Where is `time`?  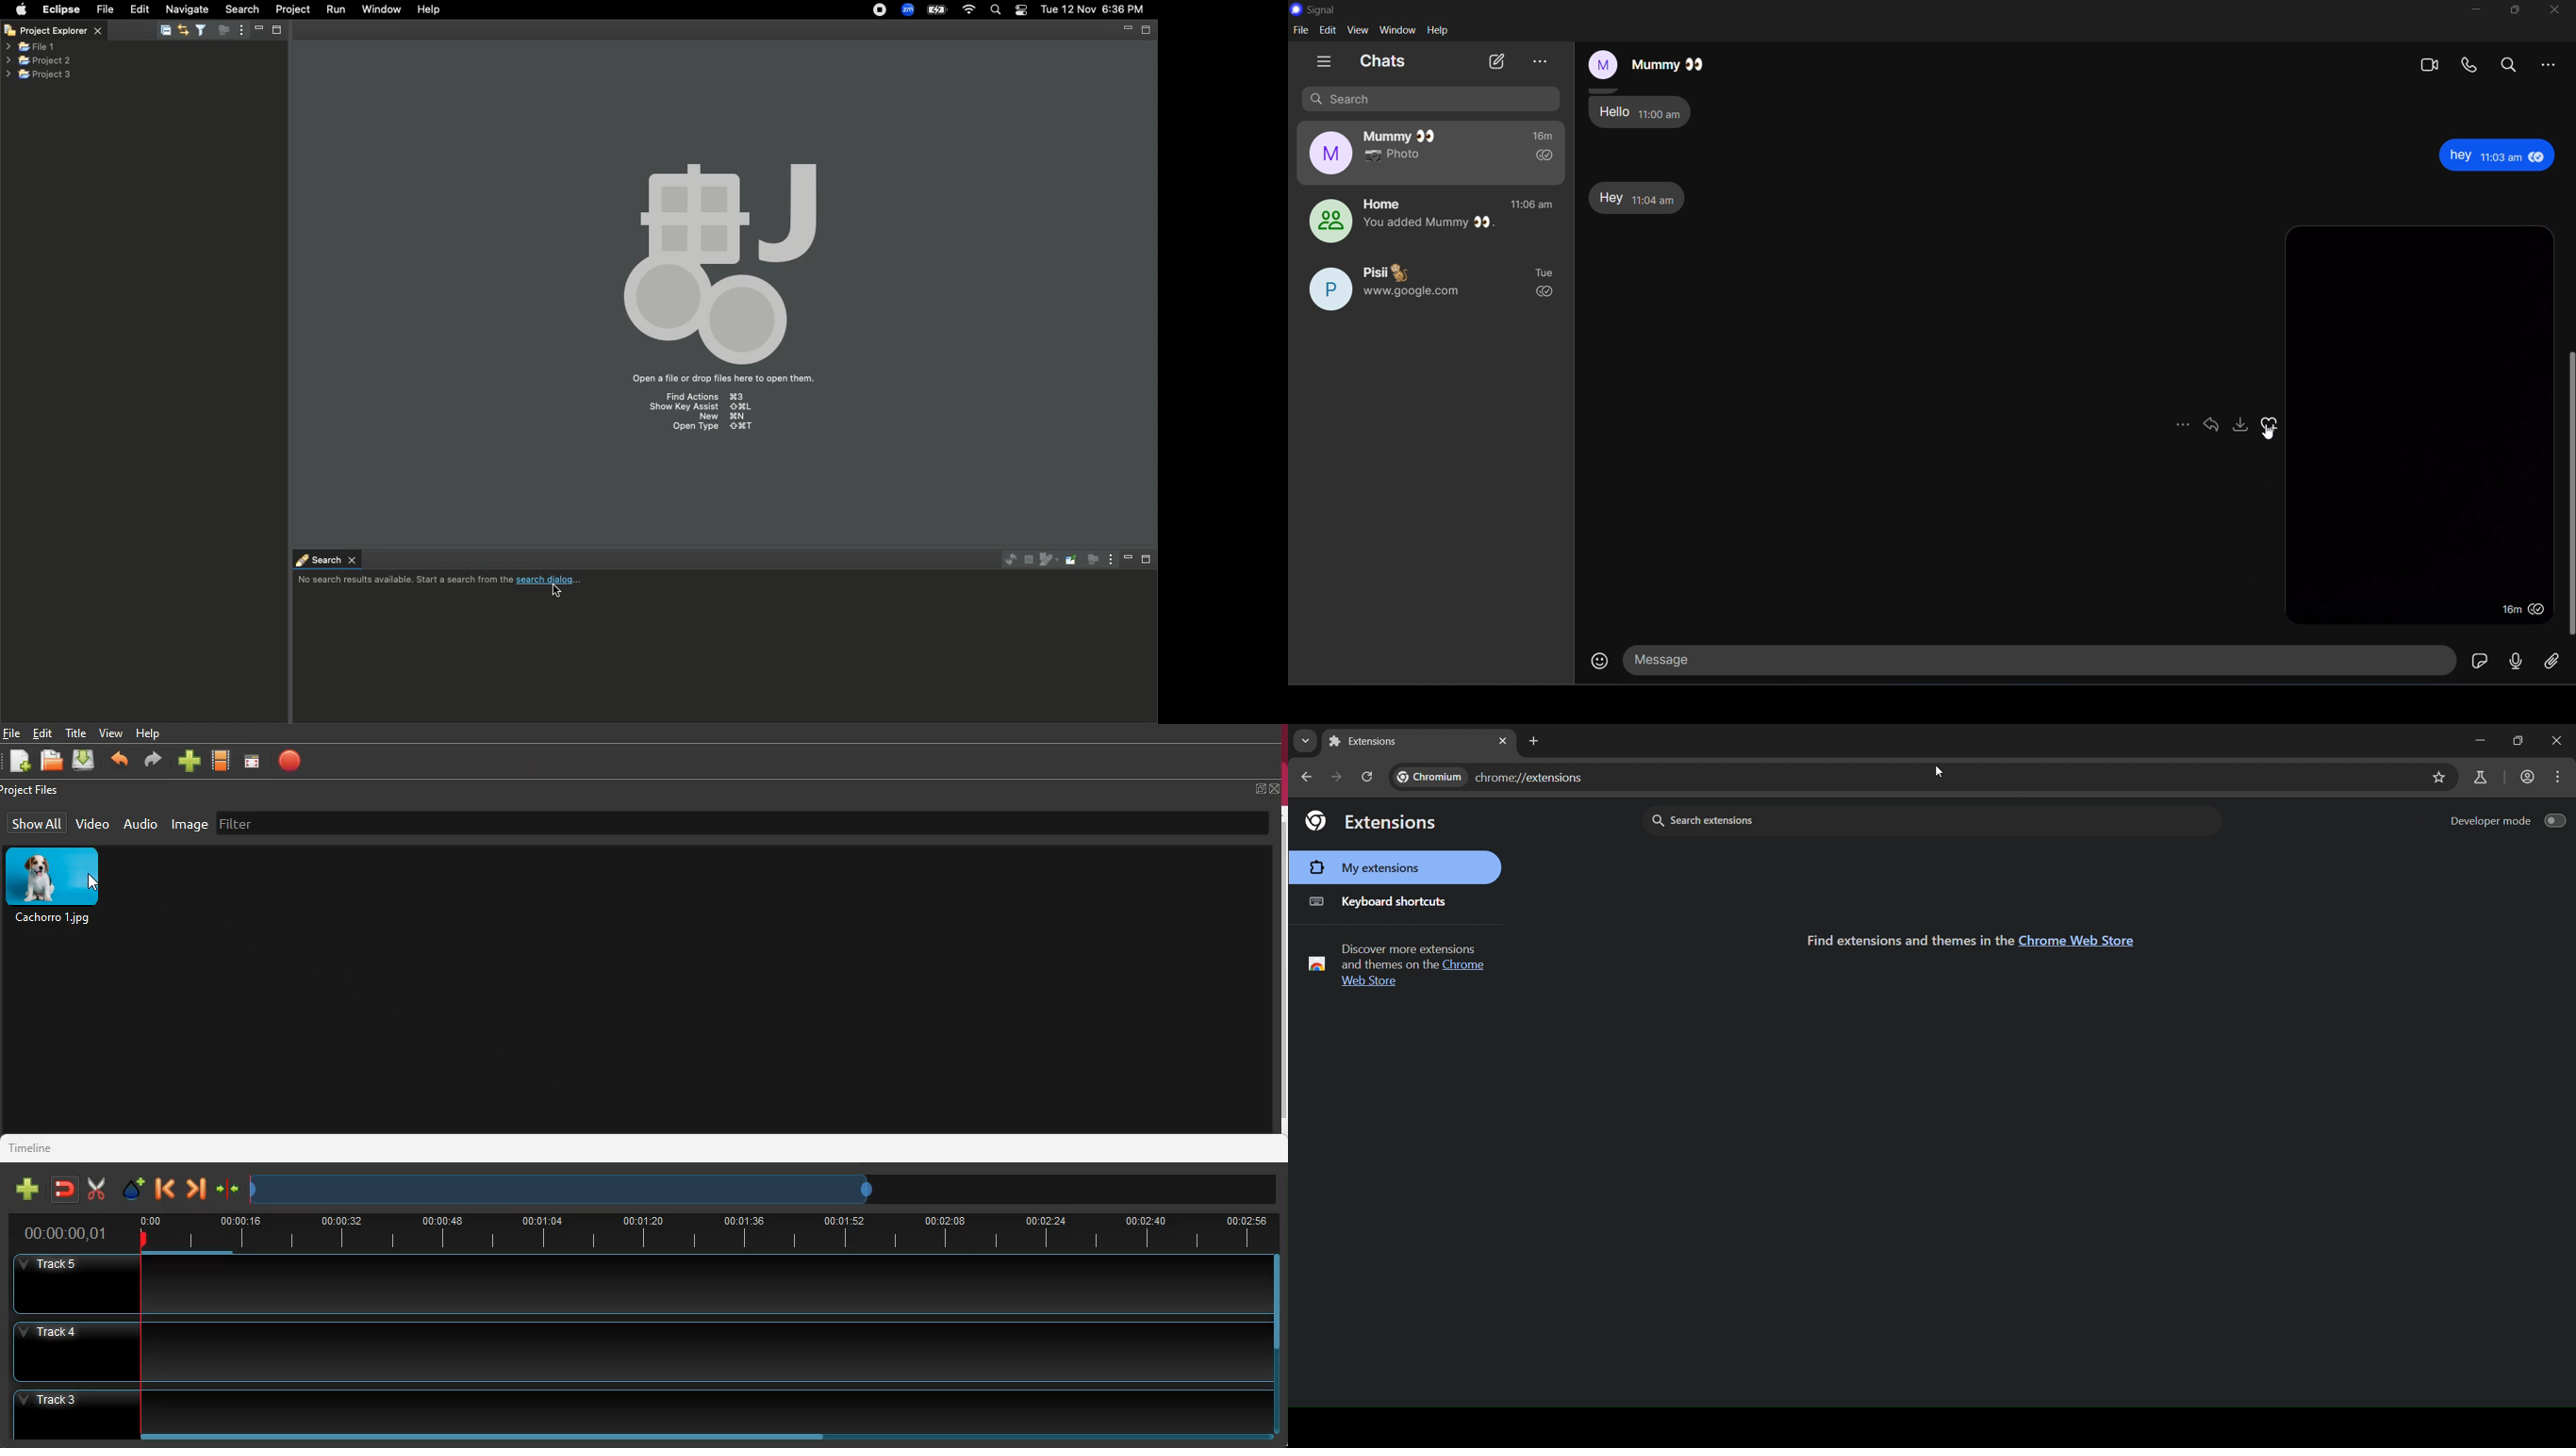 time is located at coordinates (66, 1231).